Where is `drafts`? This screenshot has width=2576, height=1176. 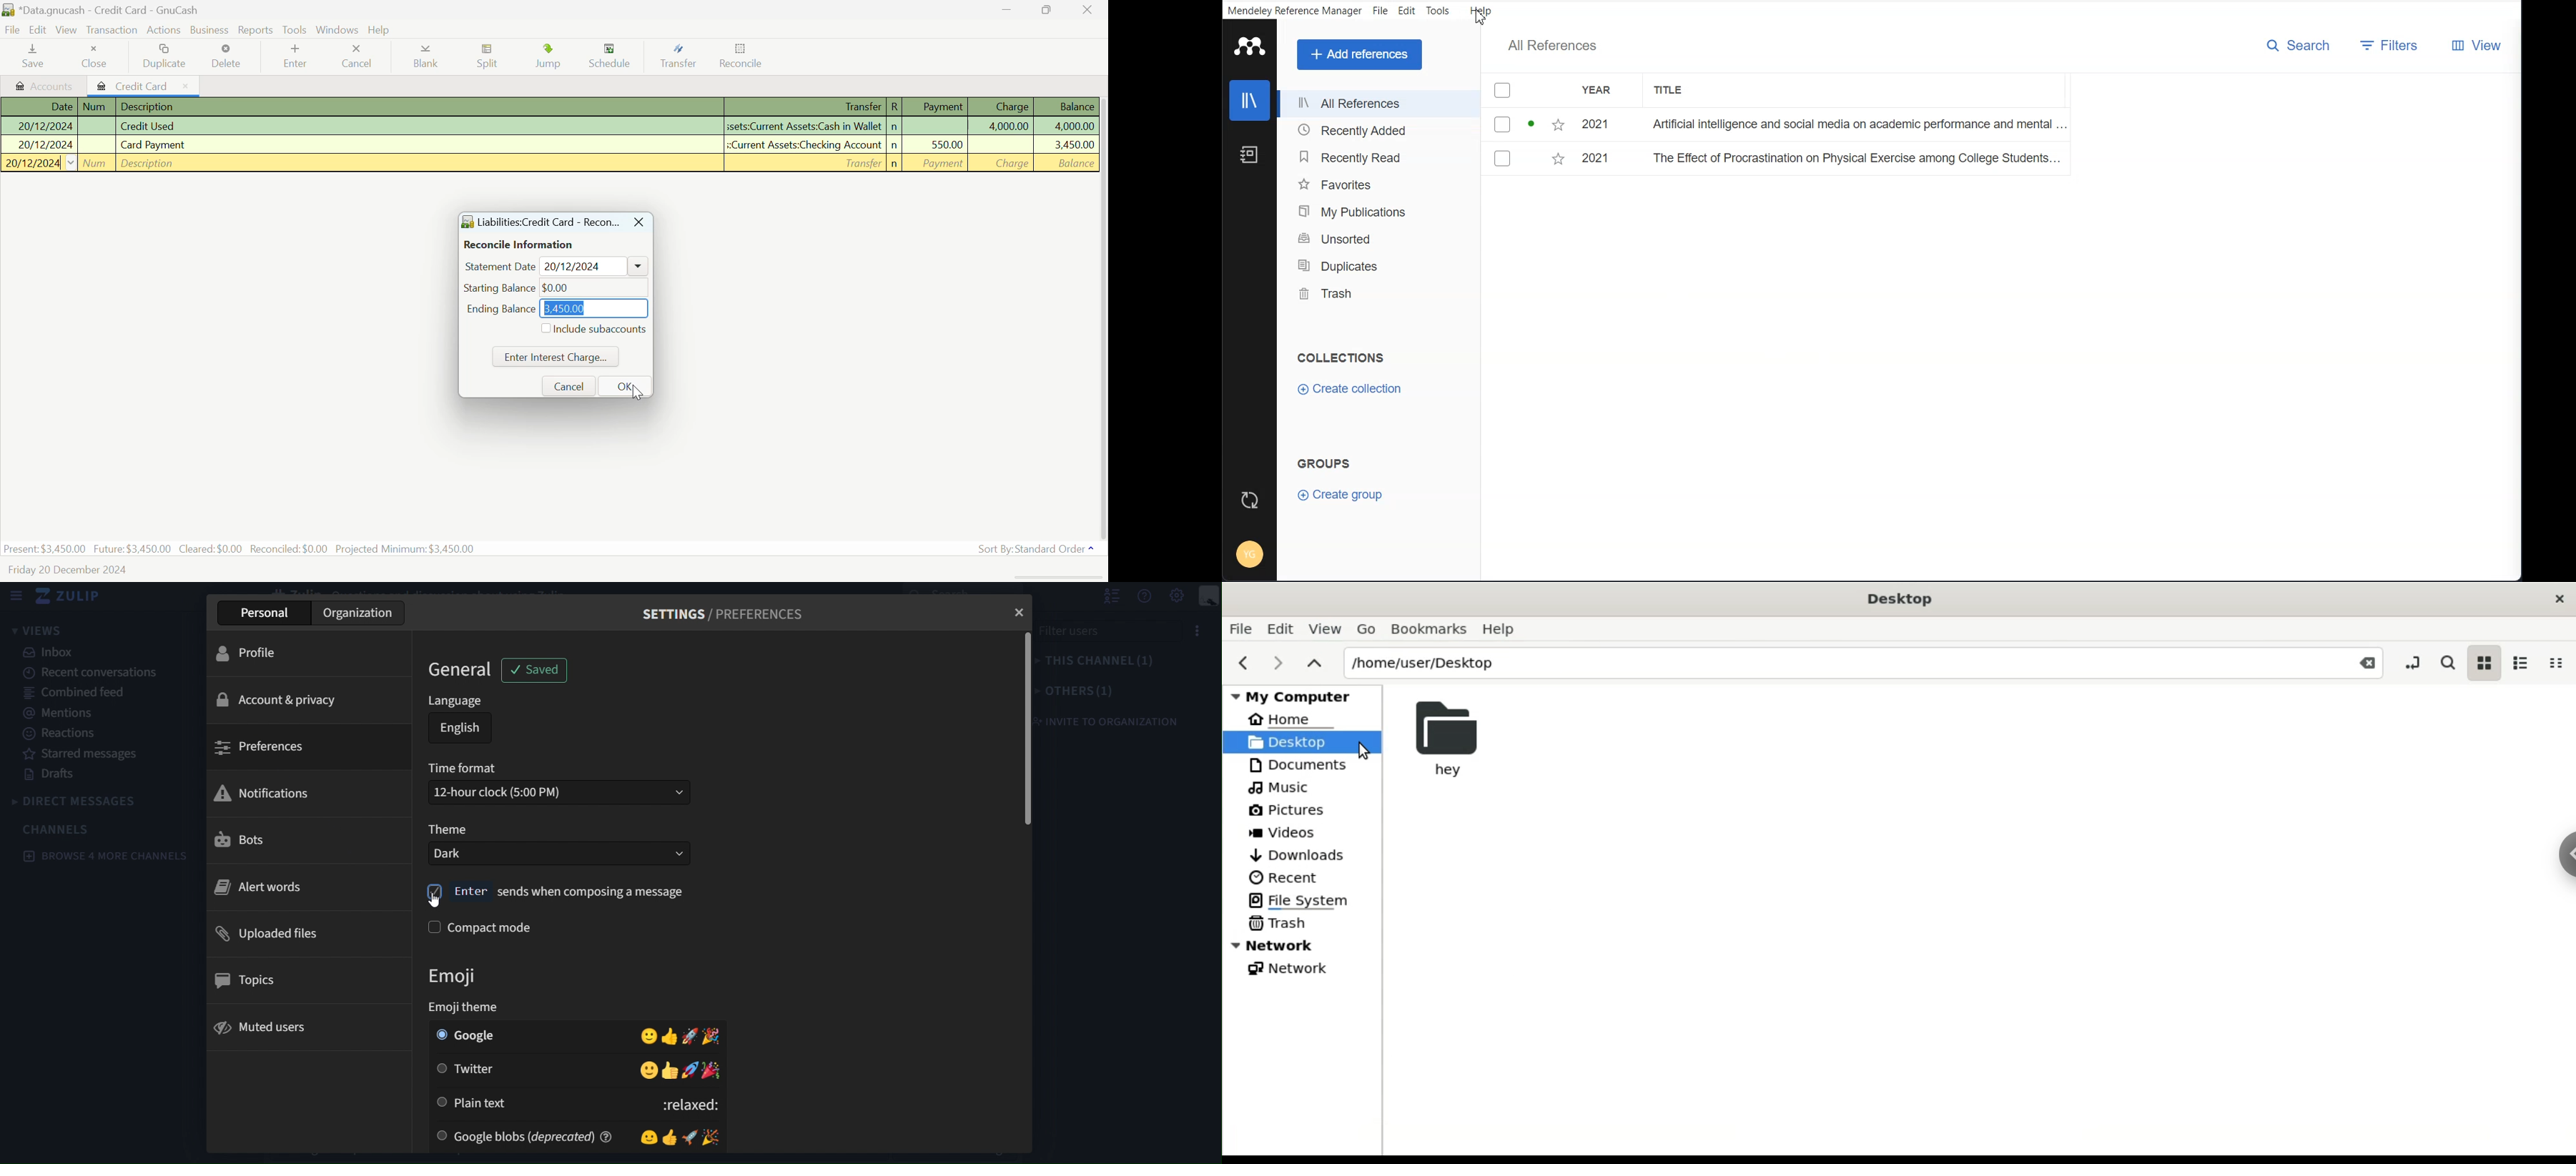 drafts is located at coordinates (50, 774).